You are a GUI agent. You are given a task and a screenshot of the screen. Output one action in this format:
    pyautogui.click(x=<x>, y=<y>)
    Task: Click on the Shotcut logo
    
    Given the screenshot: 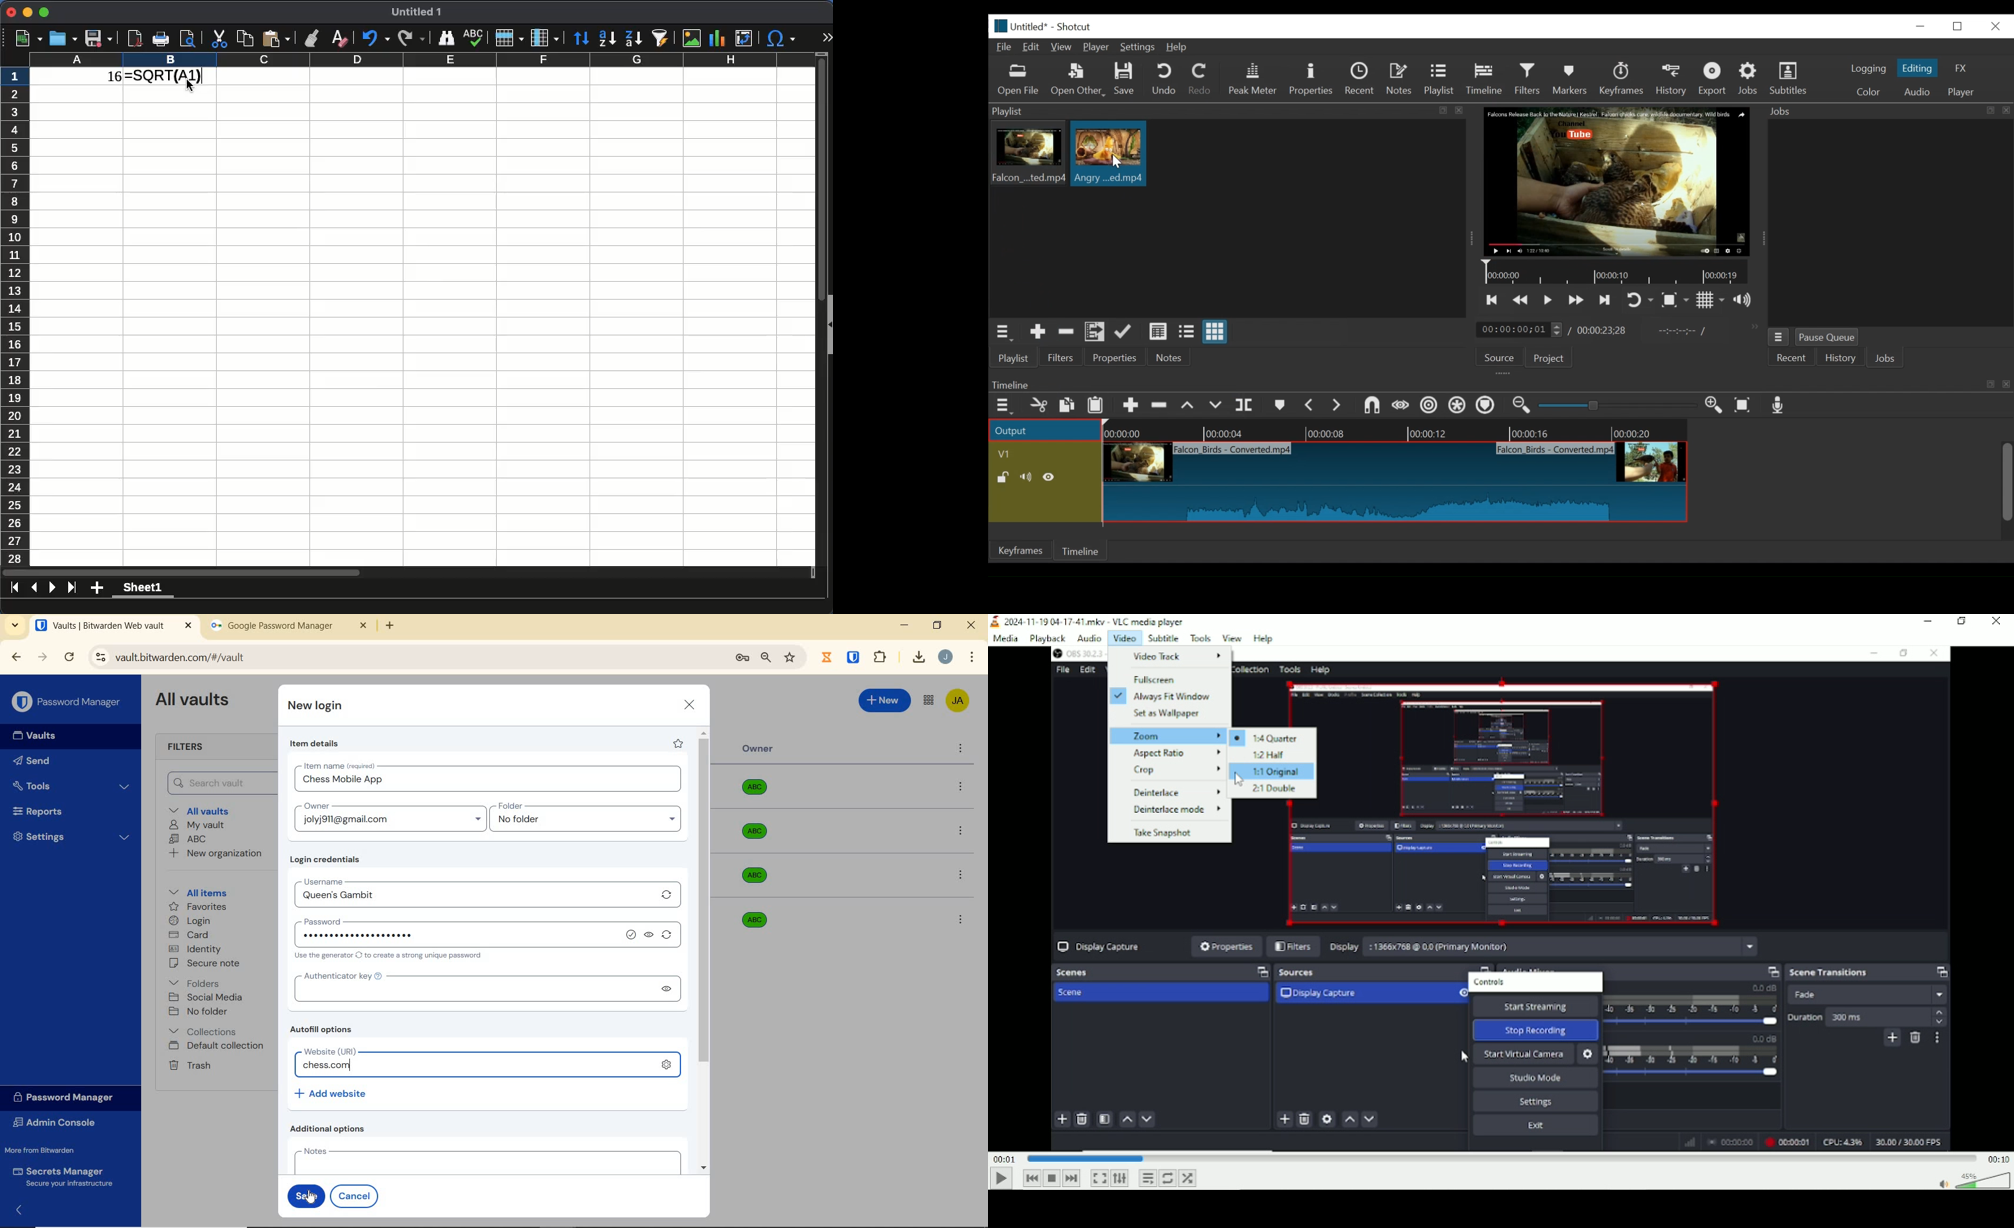 What is the action you would take?
    pyautogui.click(x=998, y=25)
    